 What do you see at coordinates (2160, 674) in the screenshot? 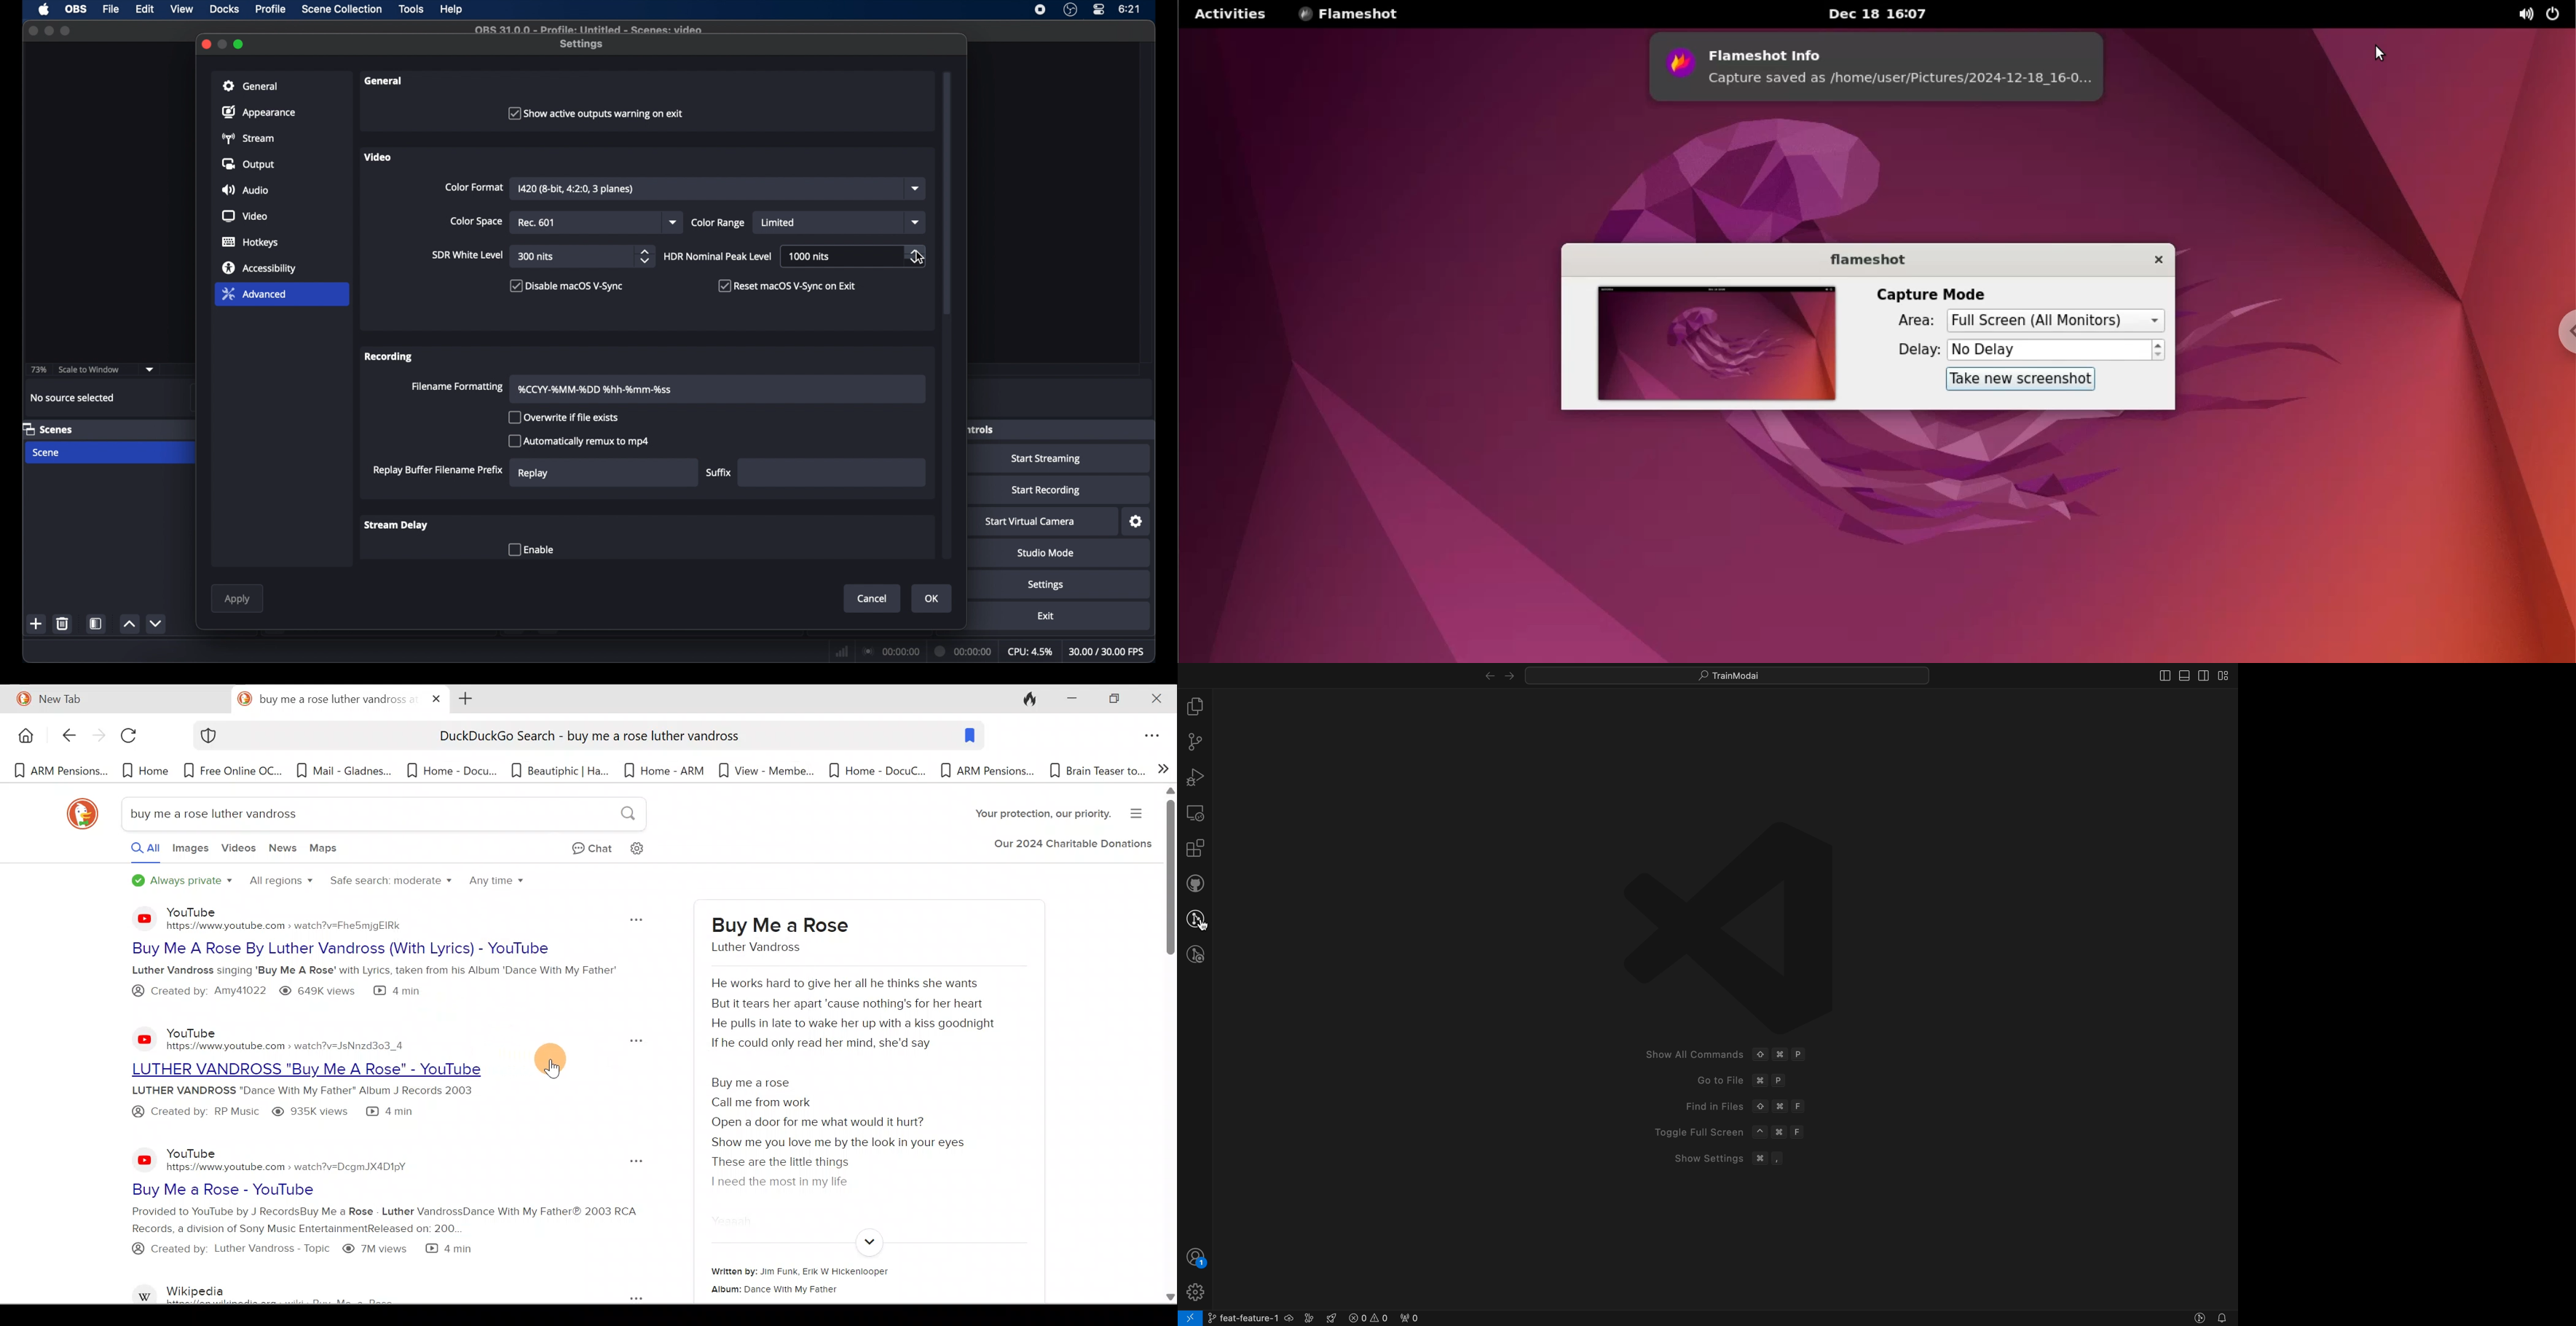
I see `toggle side bar` at bounding box center [2160, 674].